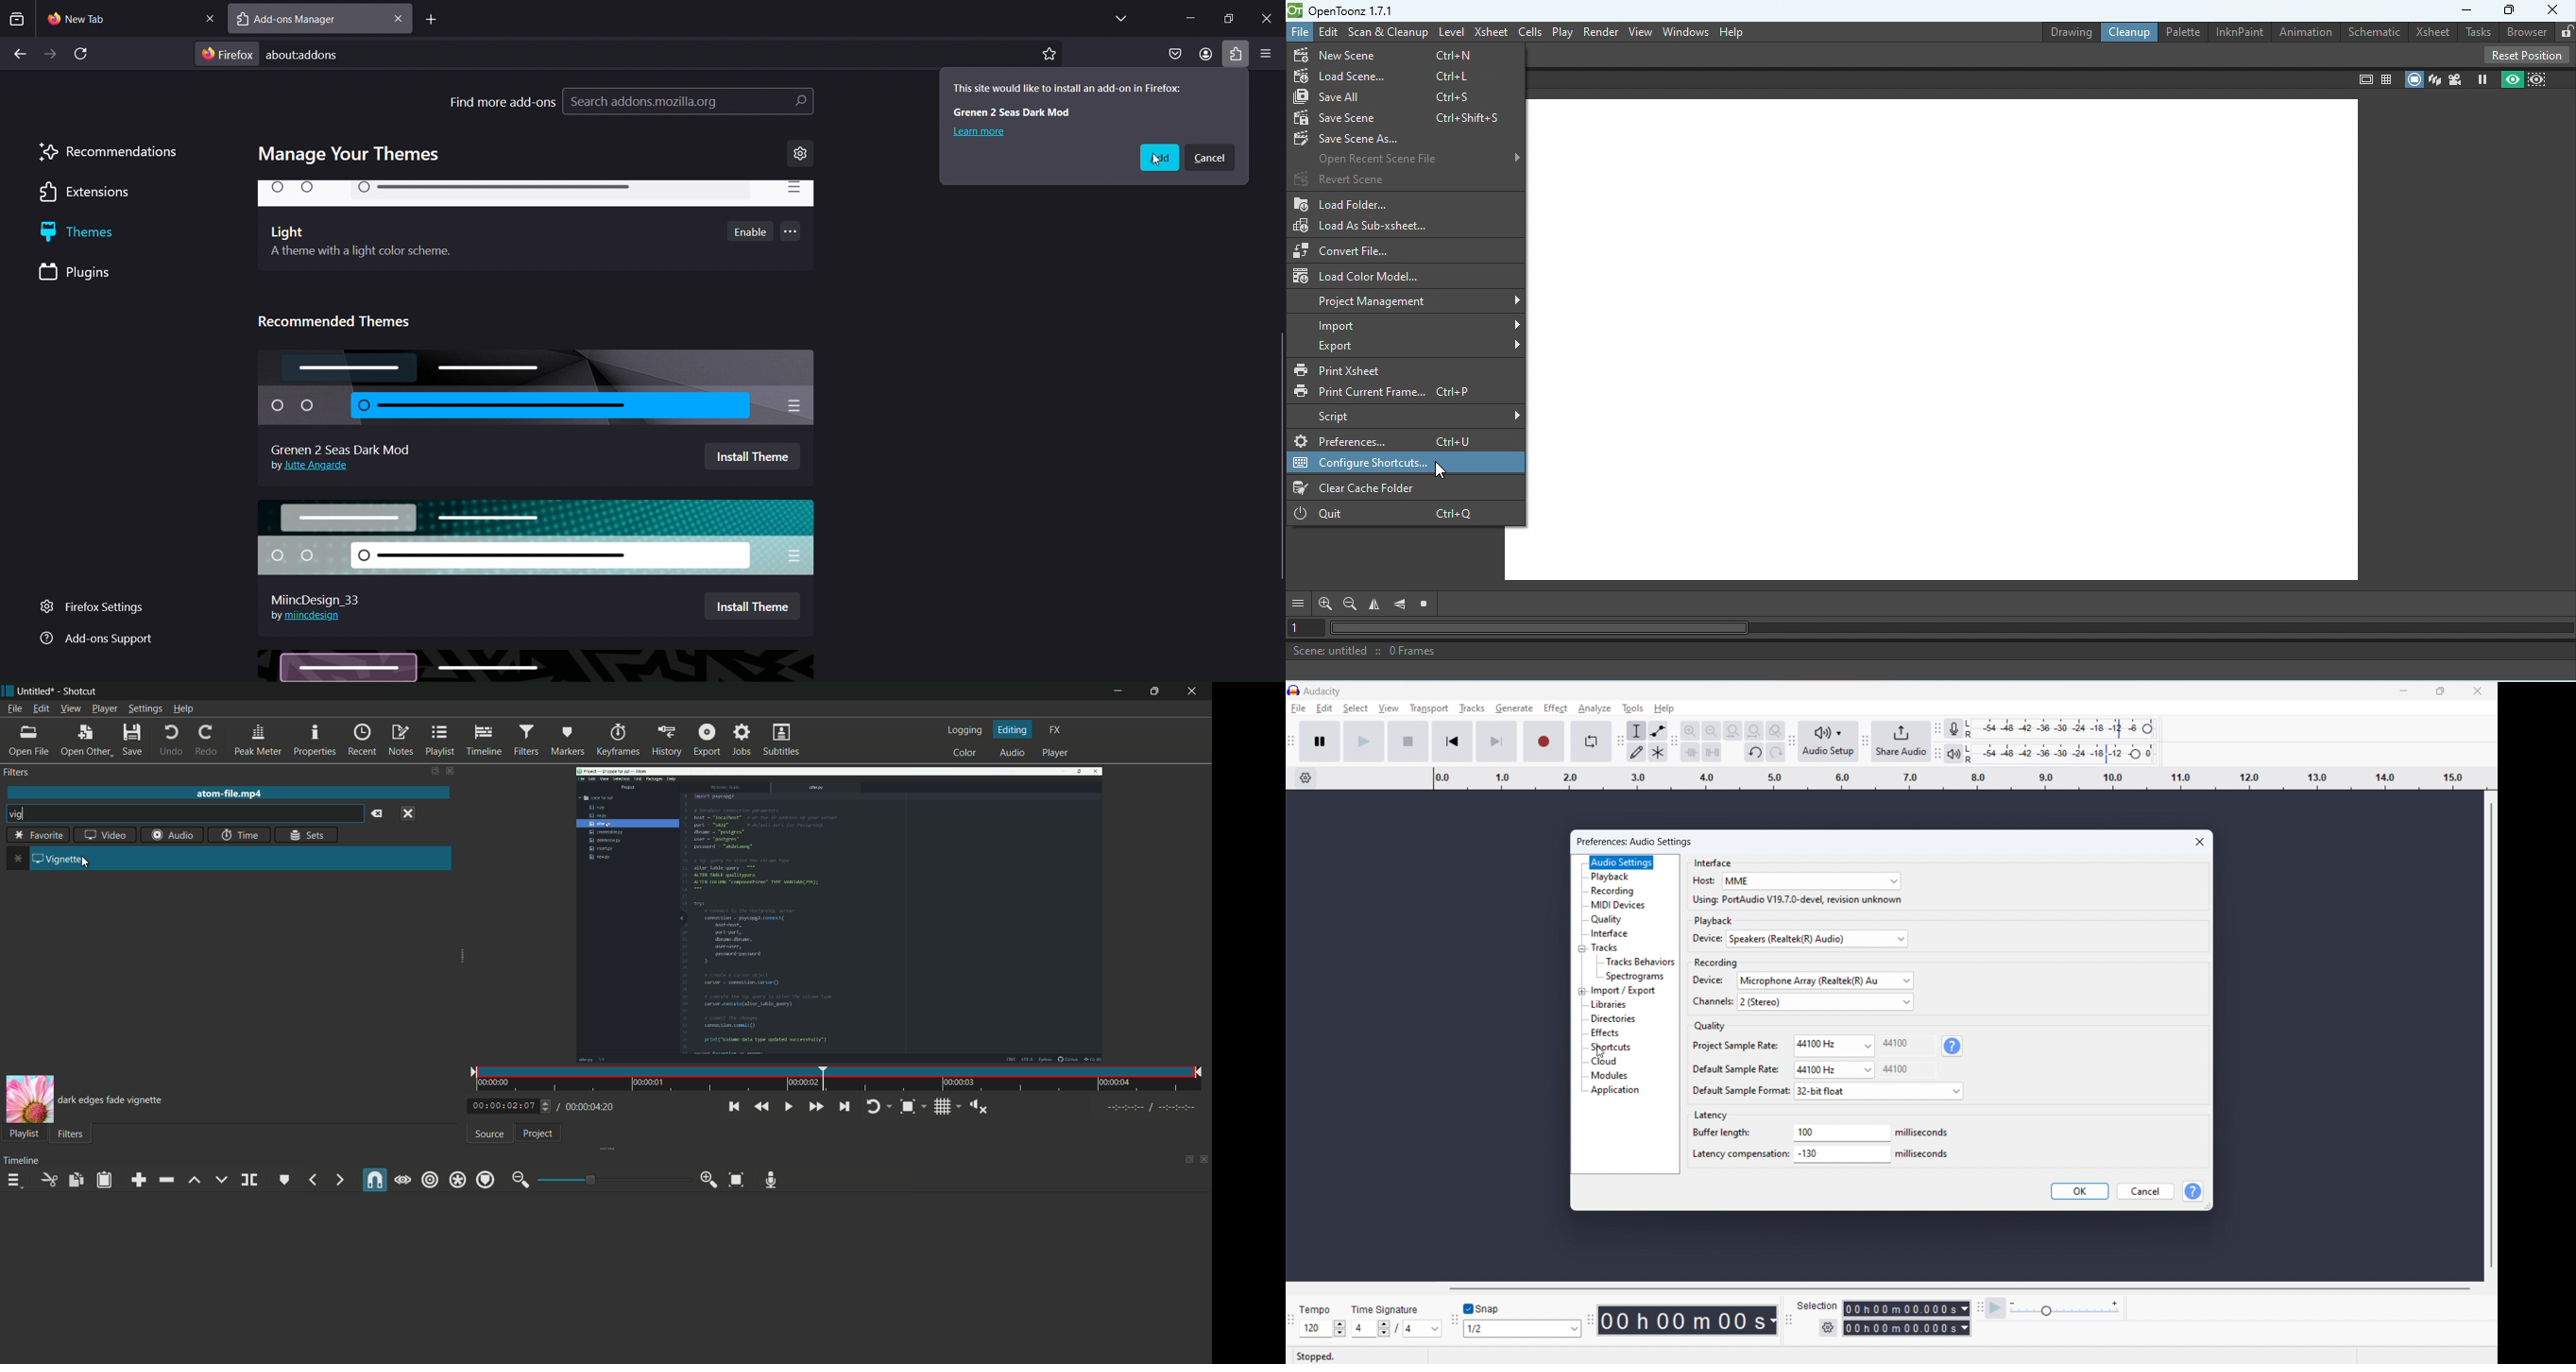  Describe the element at coordinates (1413, 417) in the screenshot. I see `Script` at that location.